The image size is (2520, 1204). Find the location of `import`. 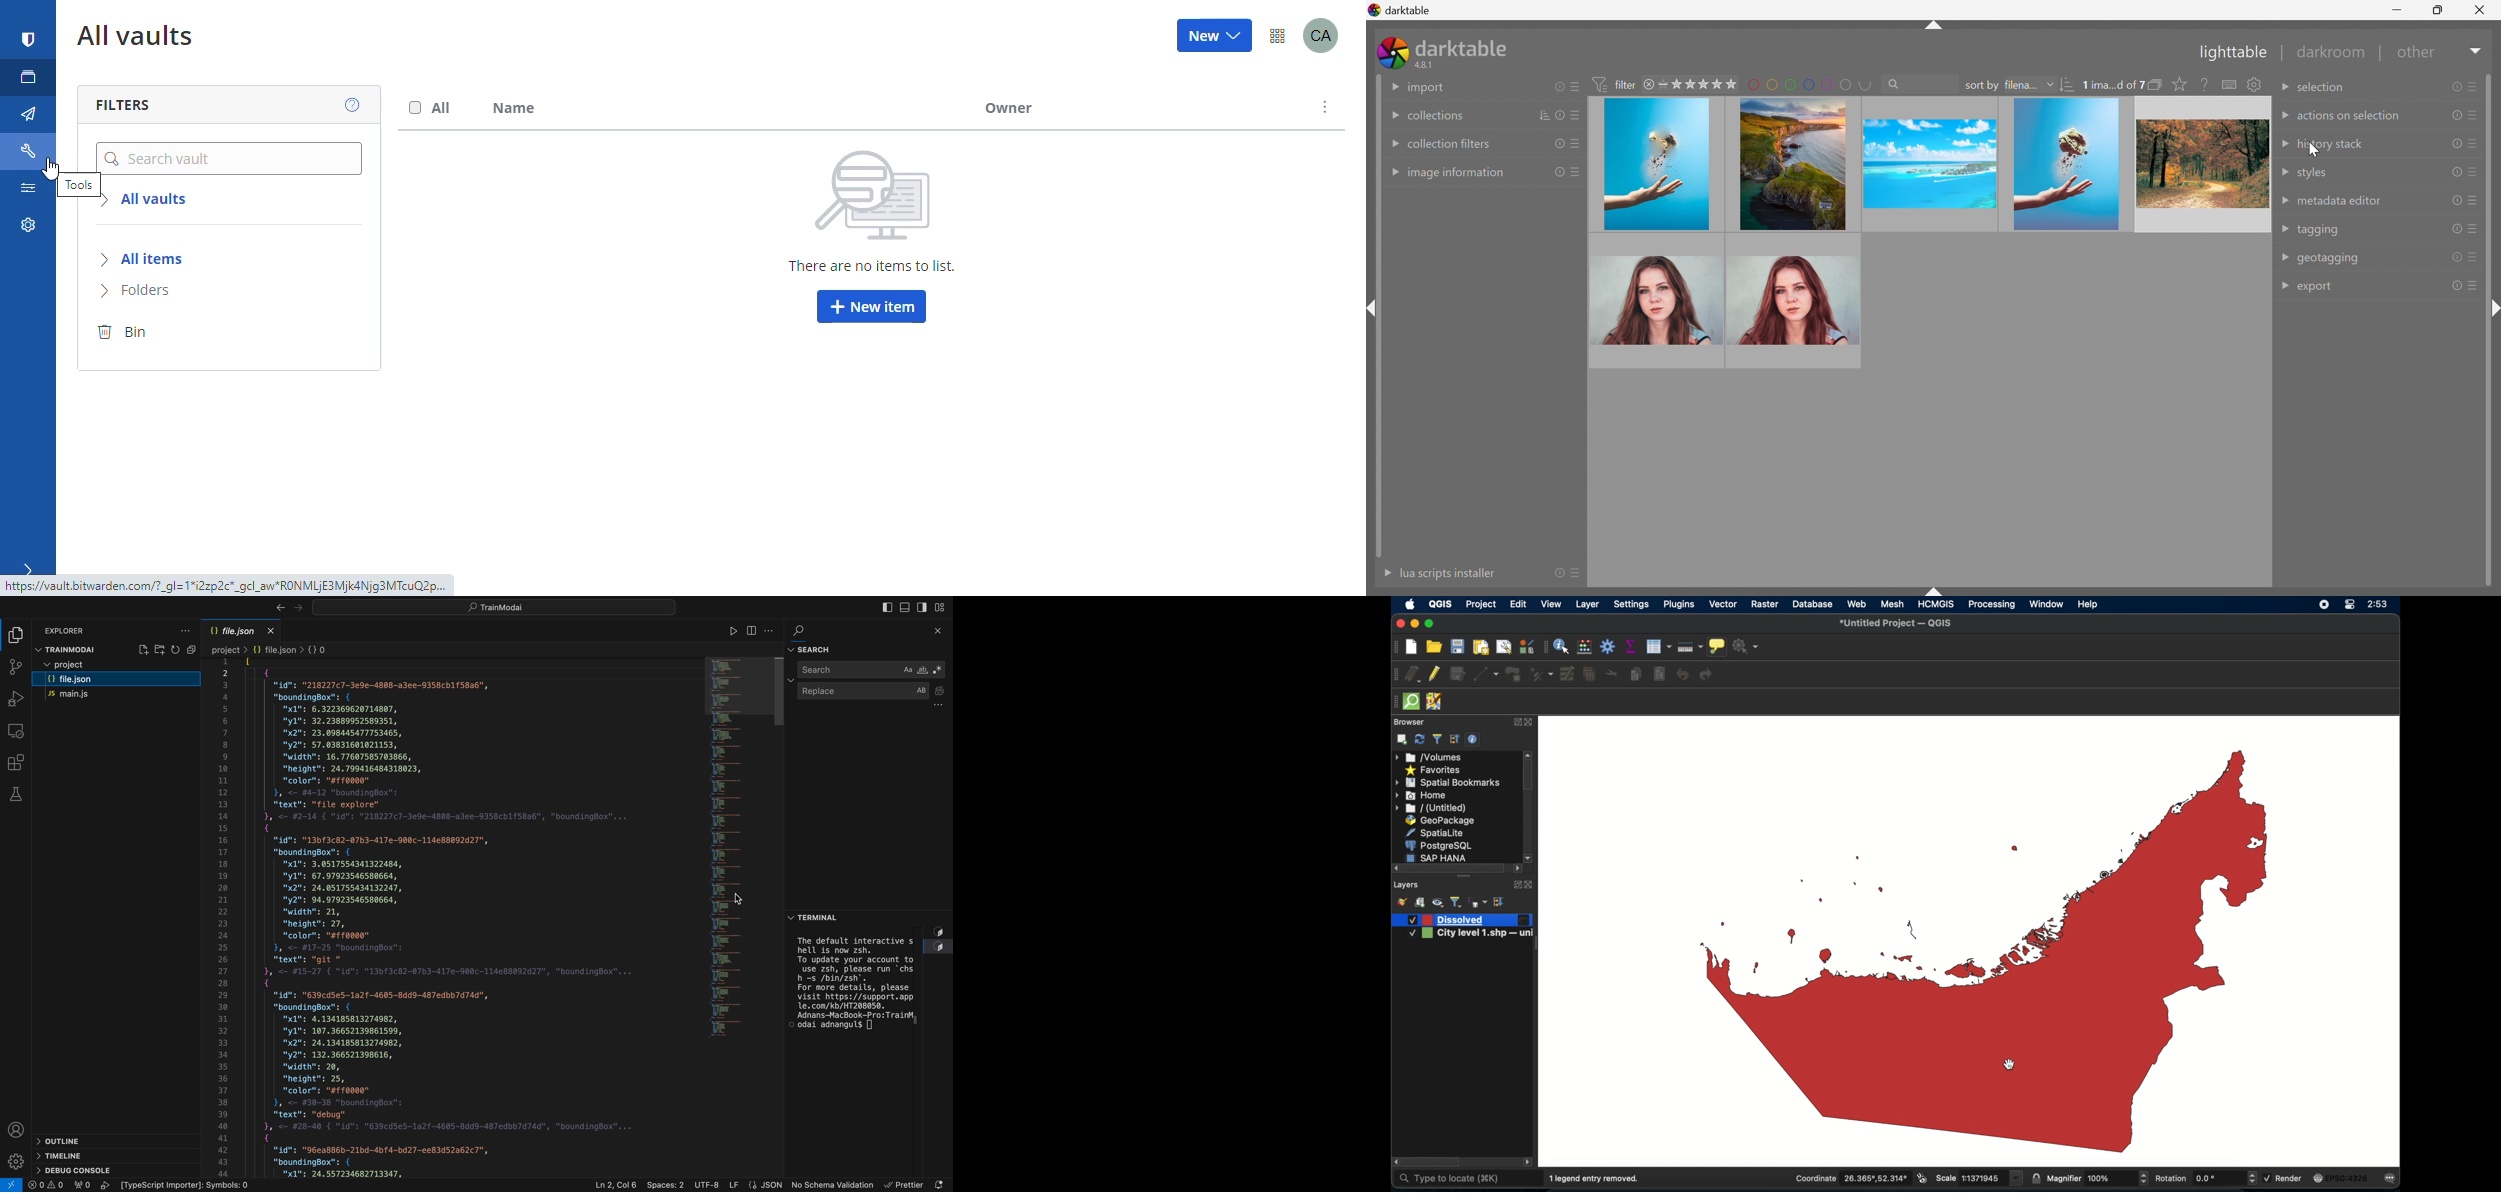

import is located at coordinates (1427, 88).